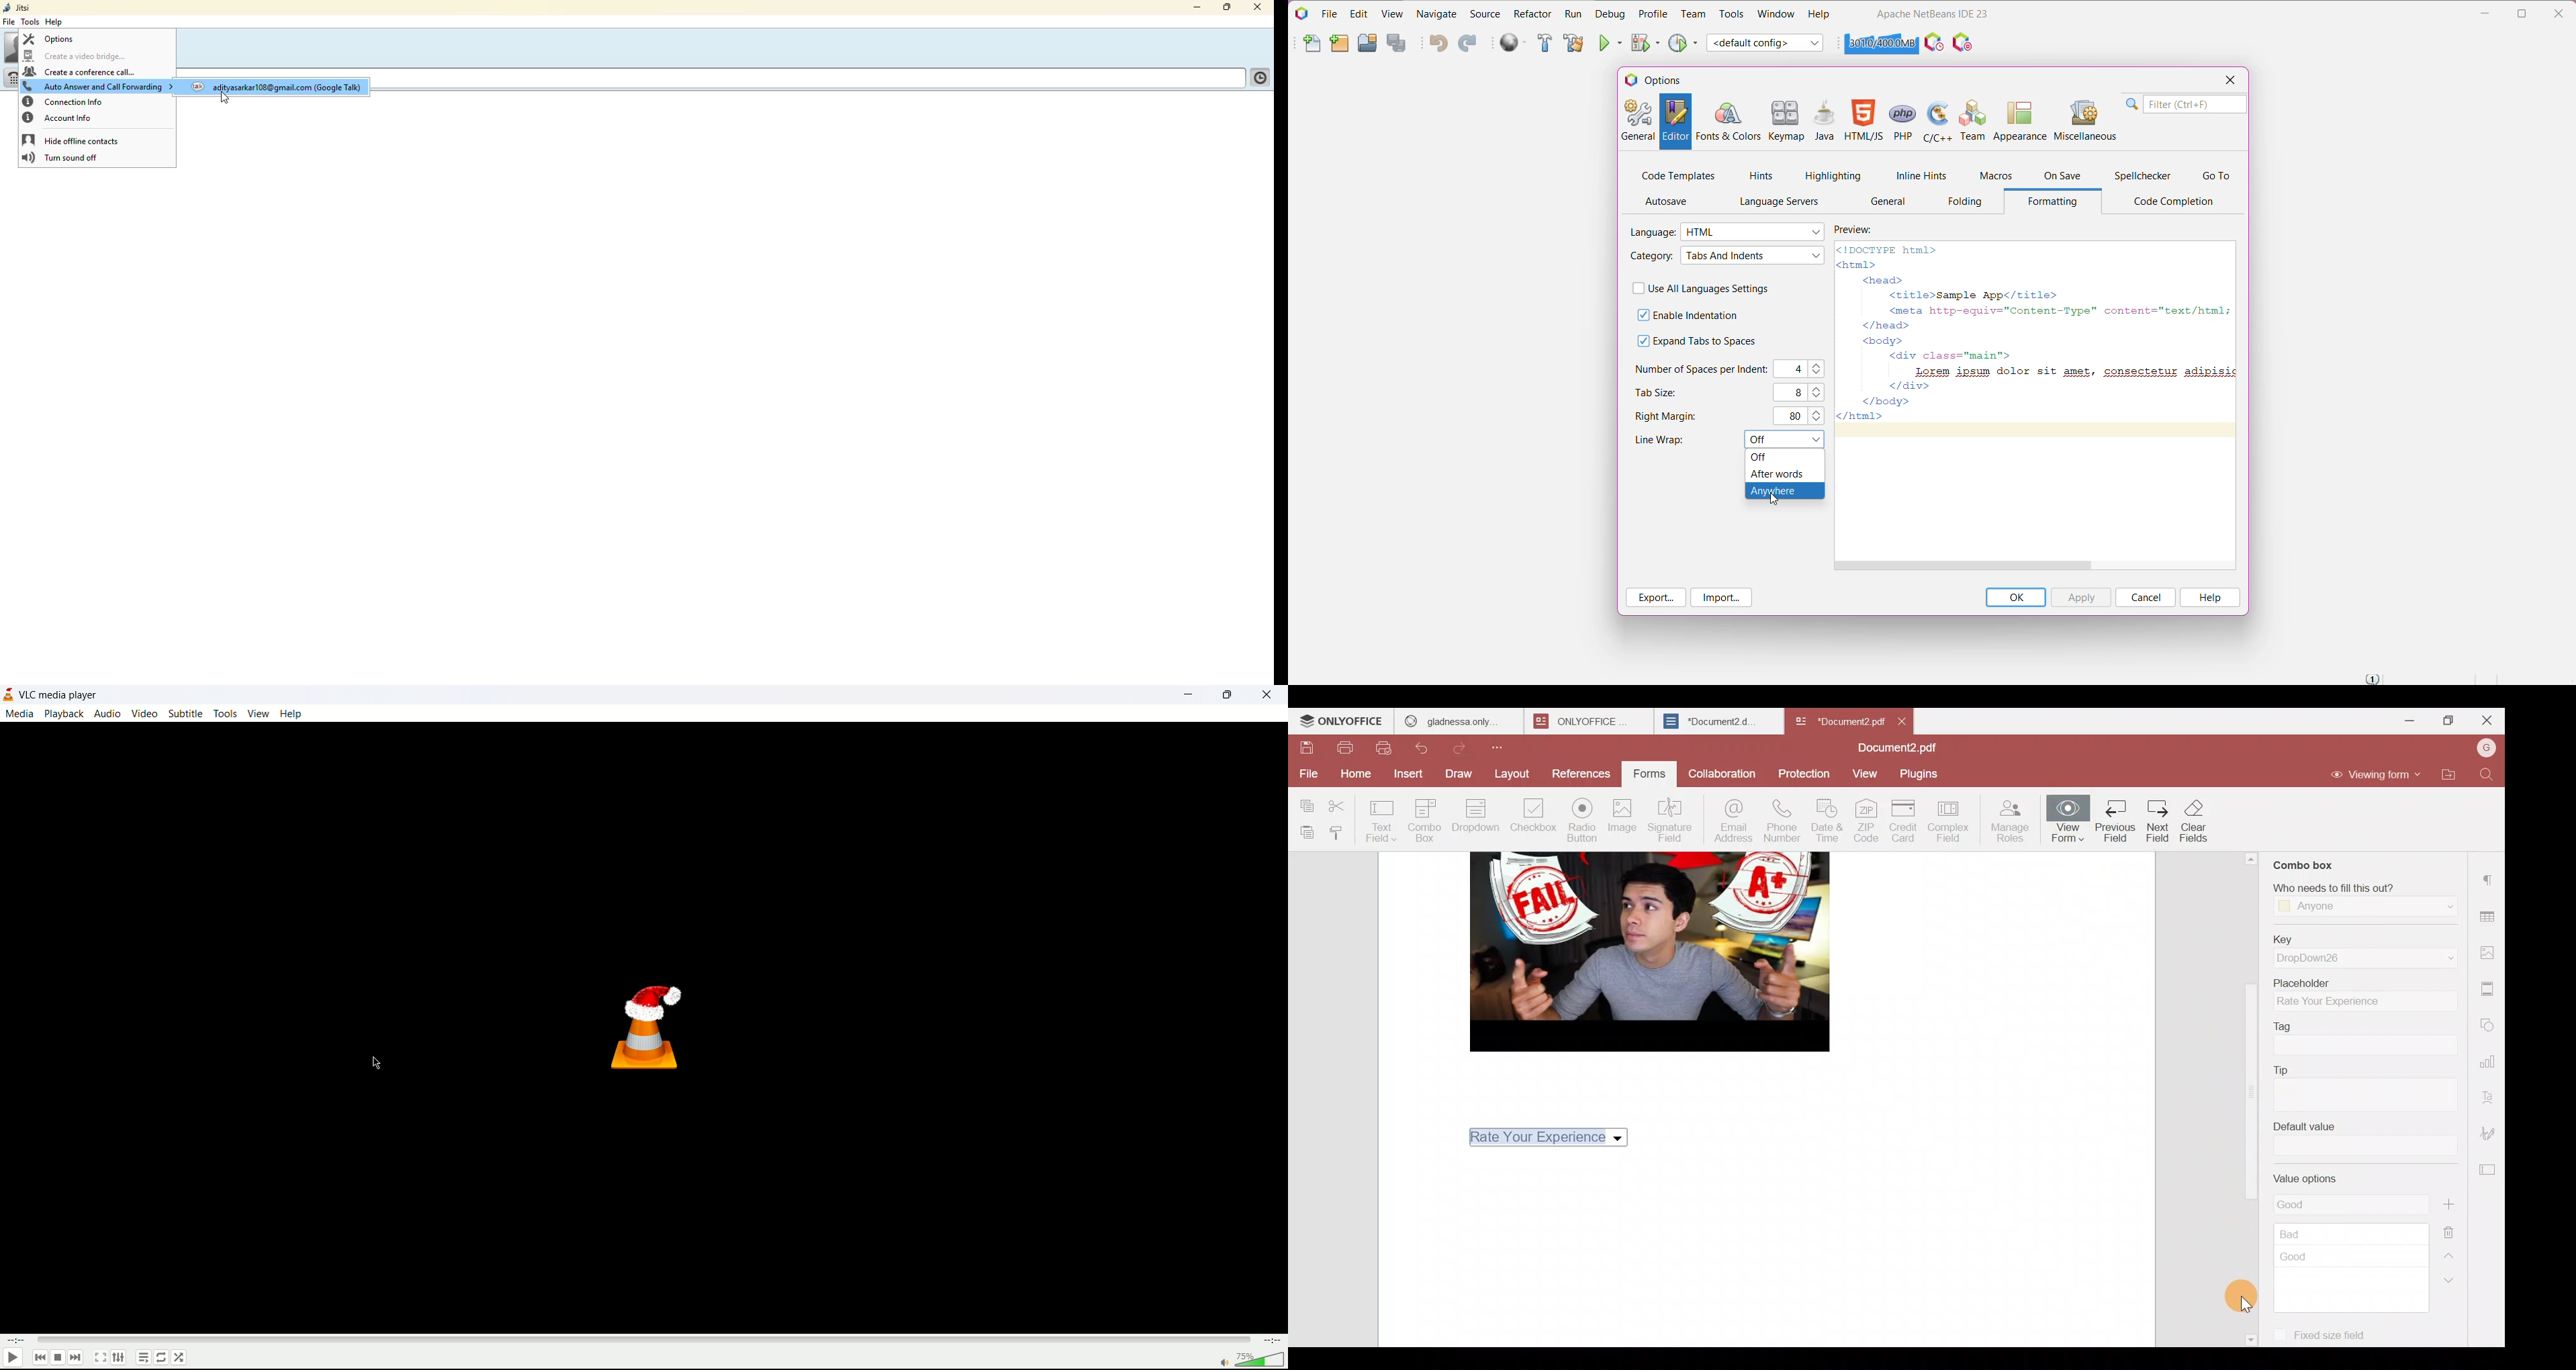  Describe the element at coordinates (2341, 1236) in the screenshot. I see `Value options` at that location.